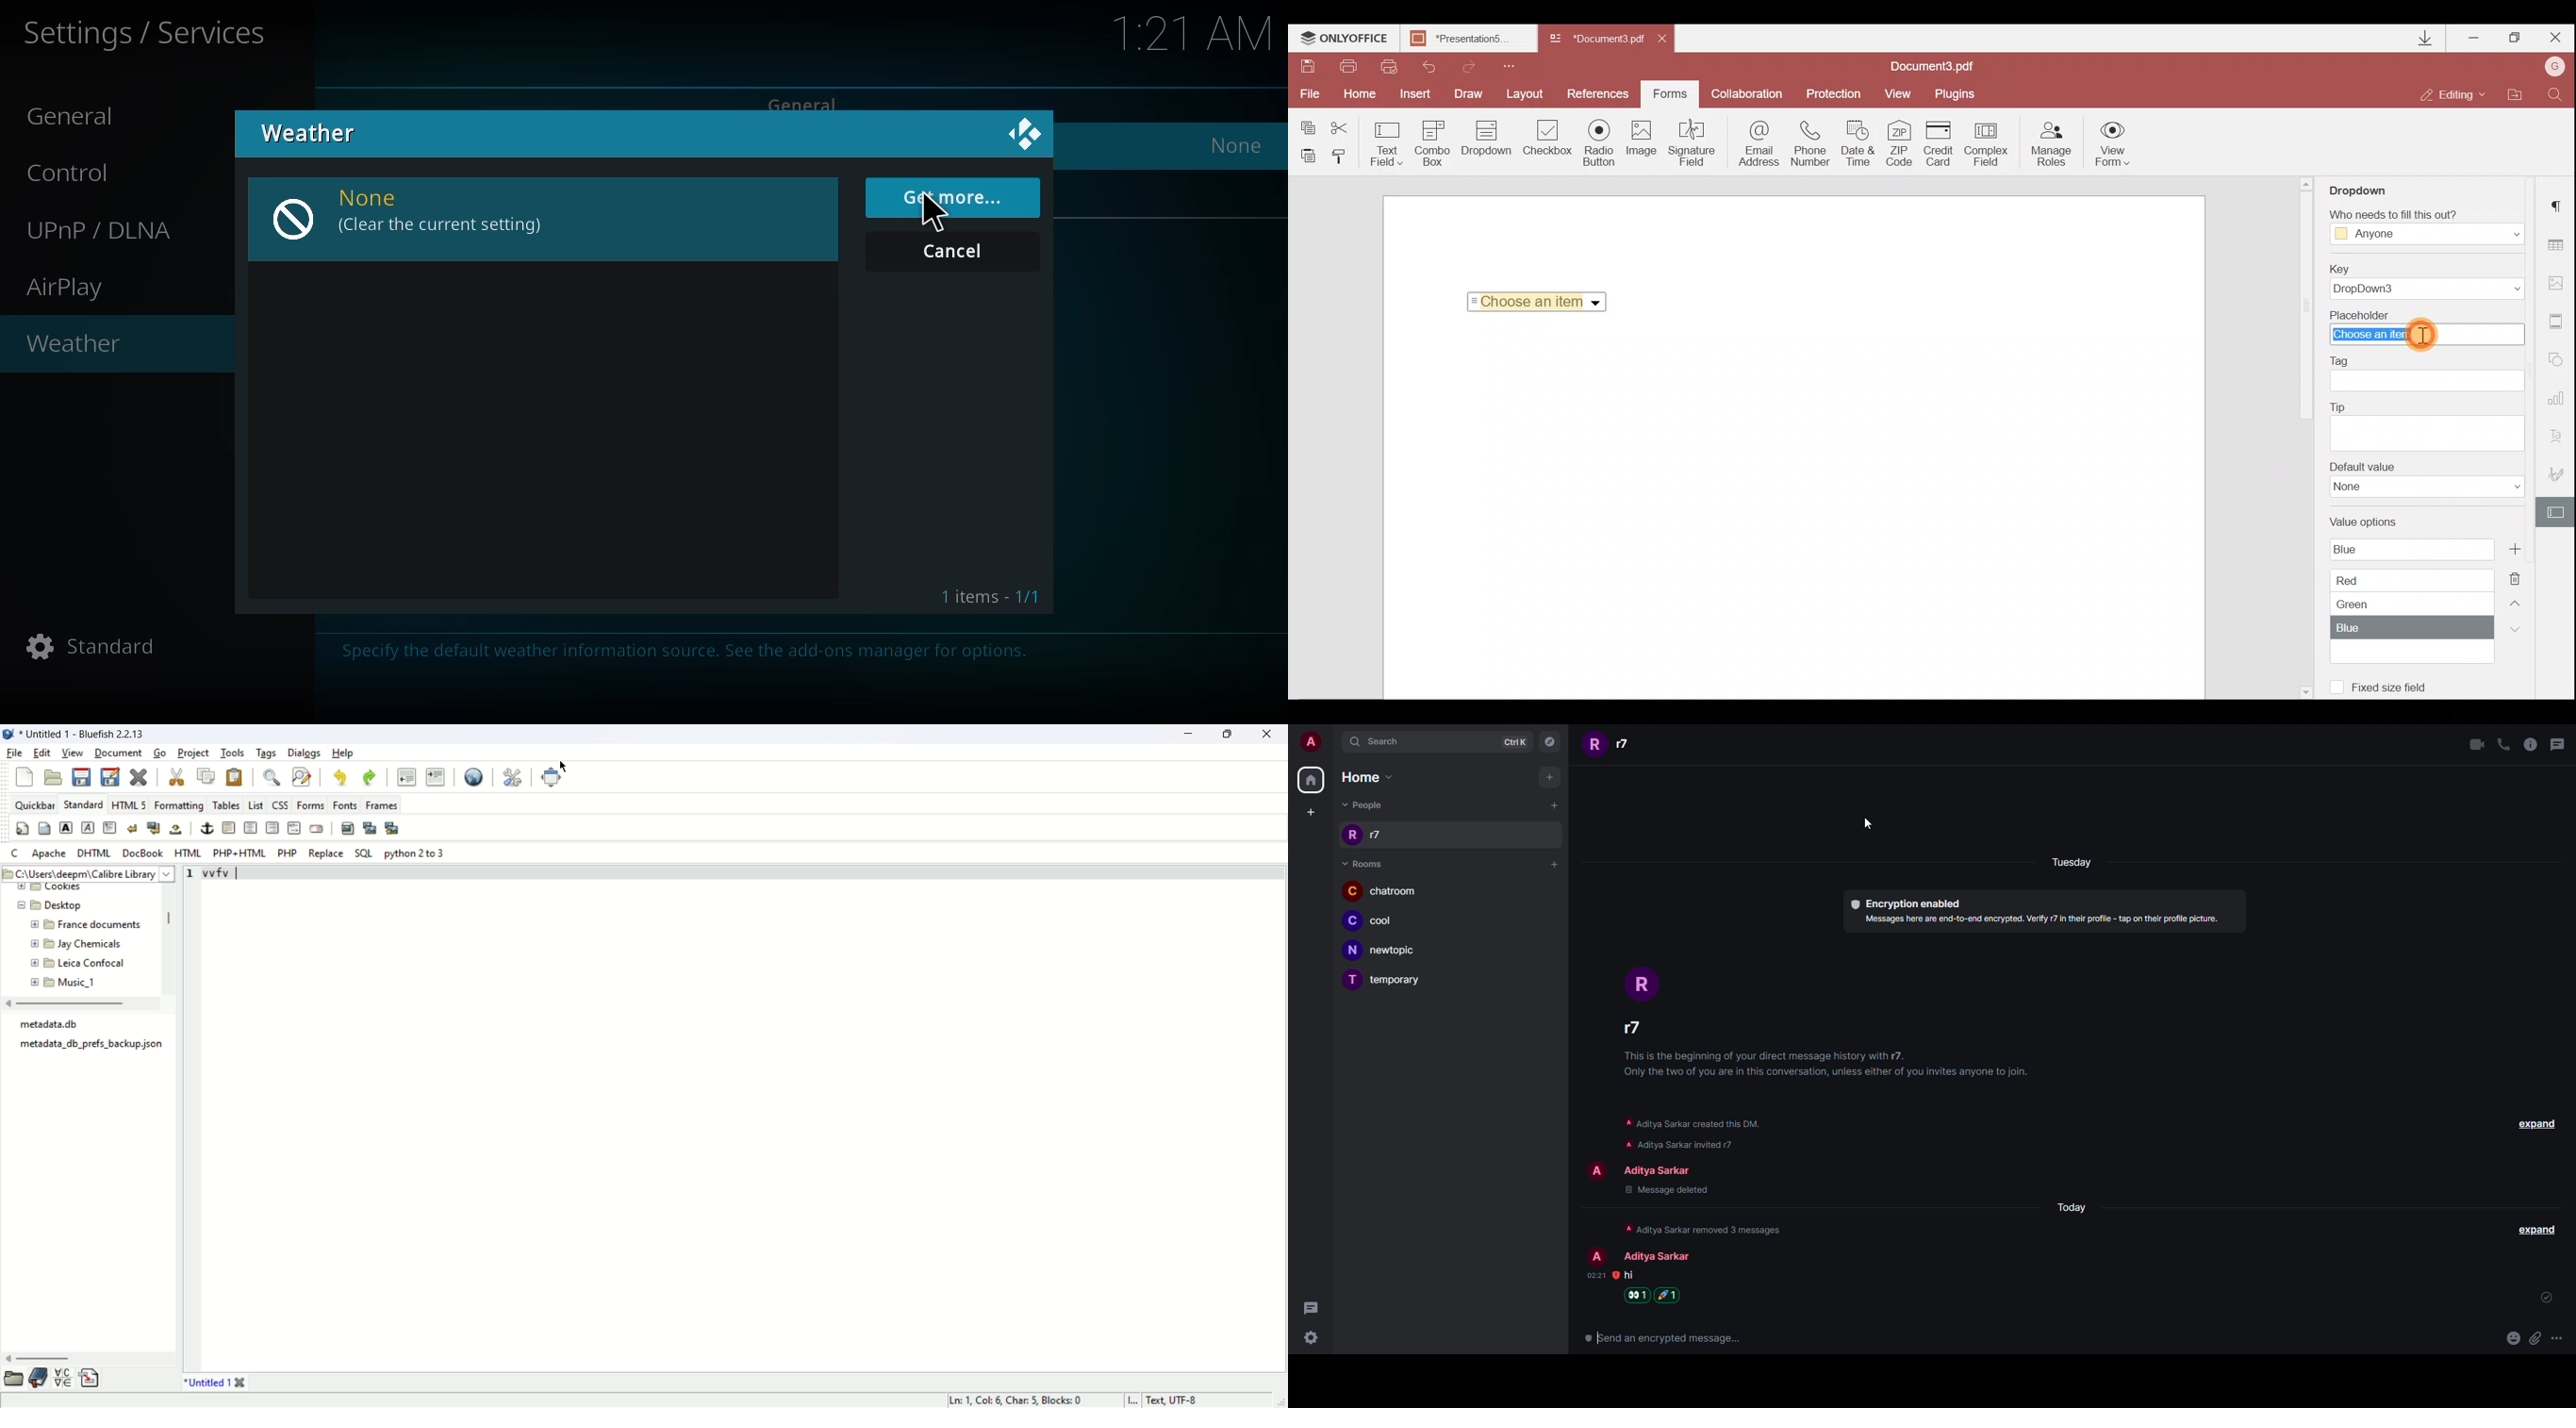 This screenshot has width=2576, height=1428. Describe the element at coordinates (70, 905) in the screenshot. I see `Desktop` at that location.